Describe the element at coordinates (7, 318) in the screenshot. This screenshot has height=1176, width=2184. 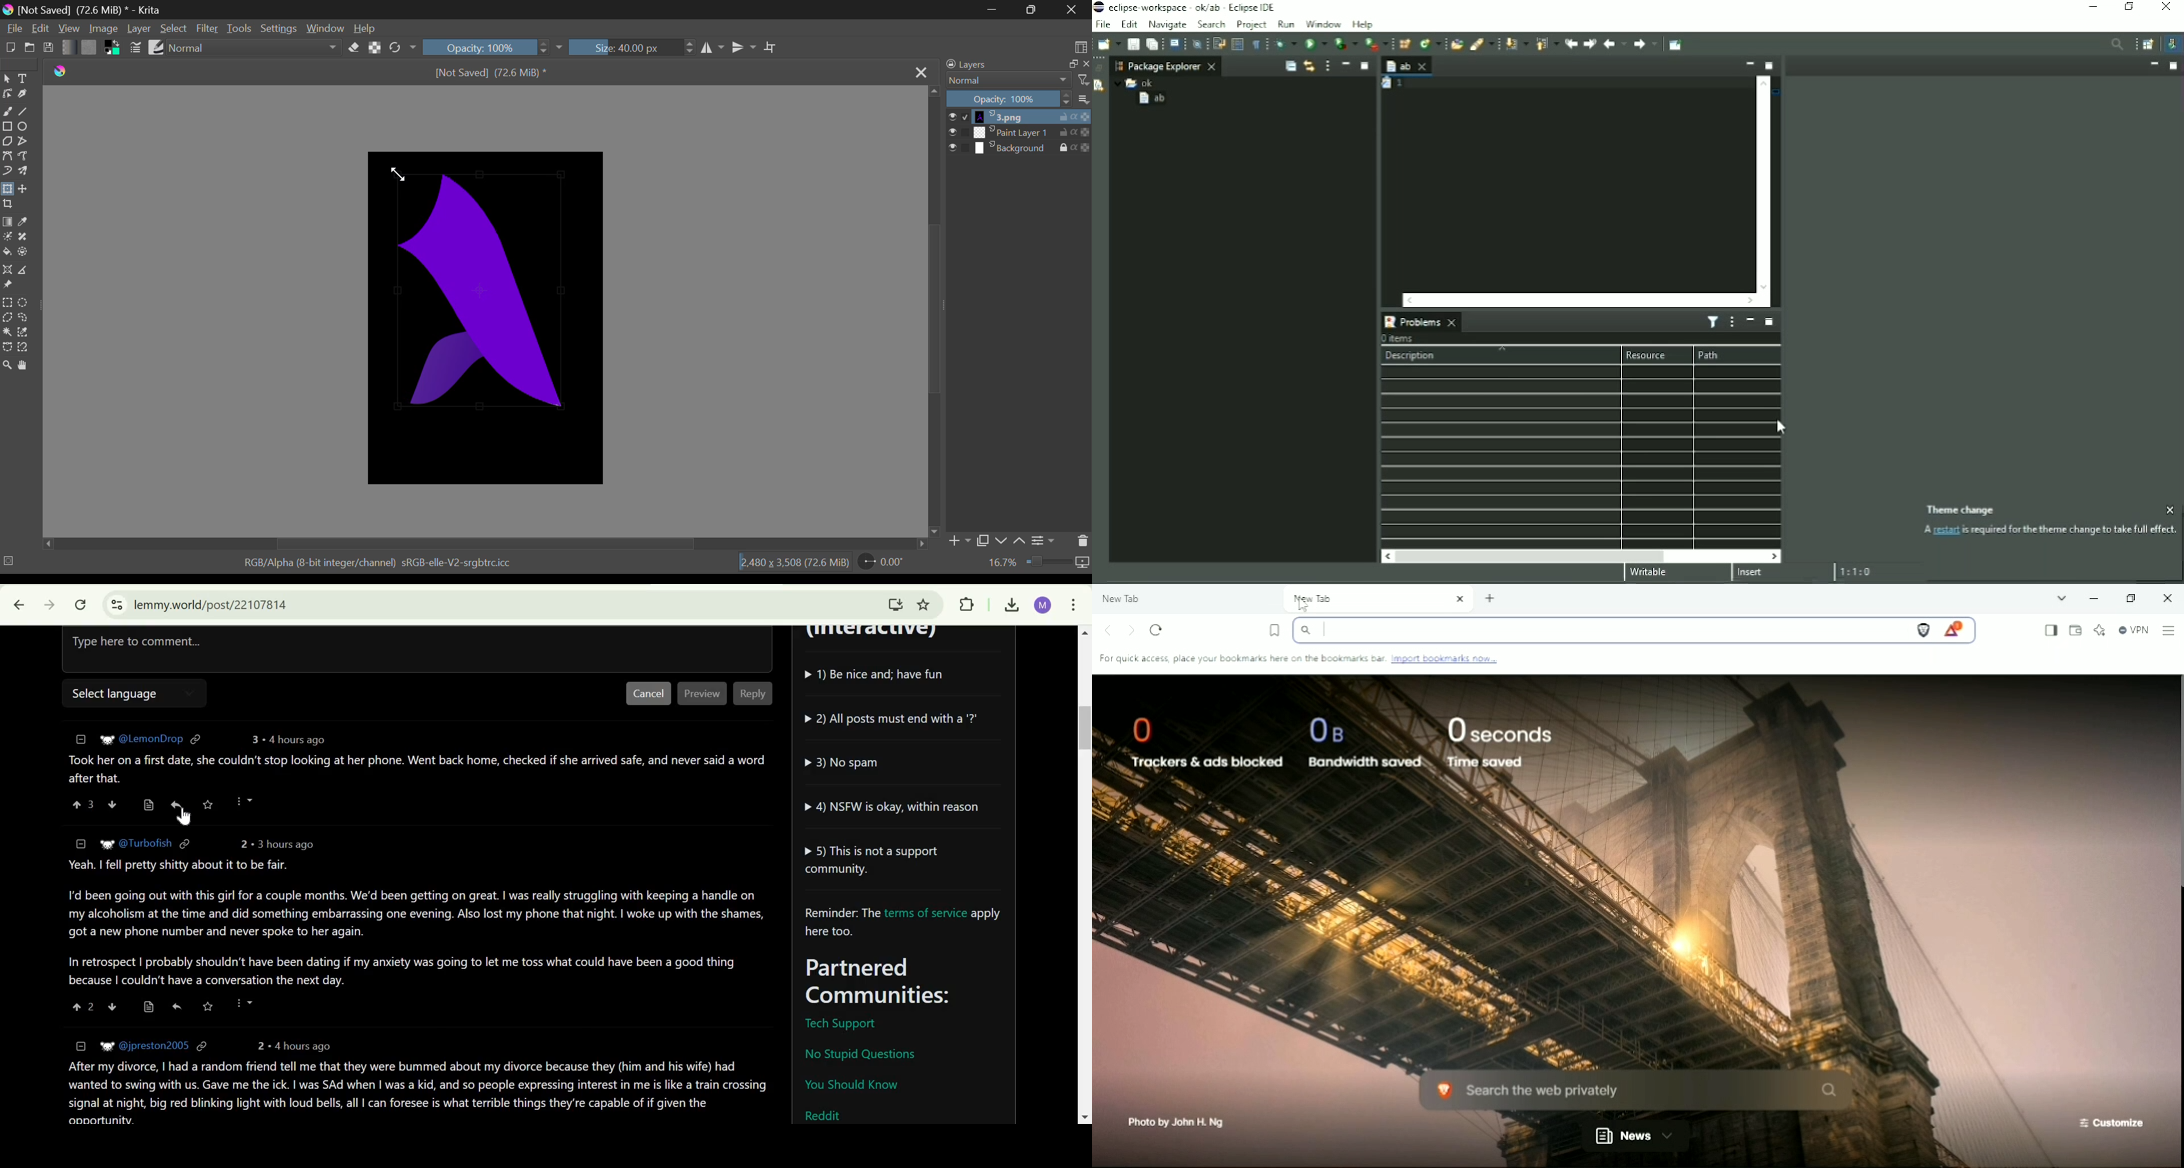
I see `Polygon Selection Tool` at that location.